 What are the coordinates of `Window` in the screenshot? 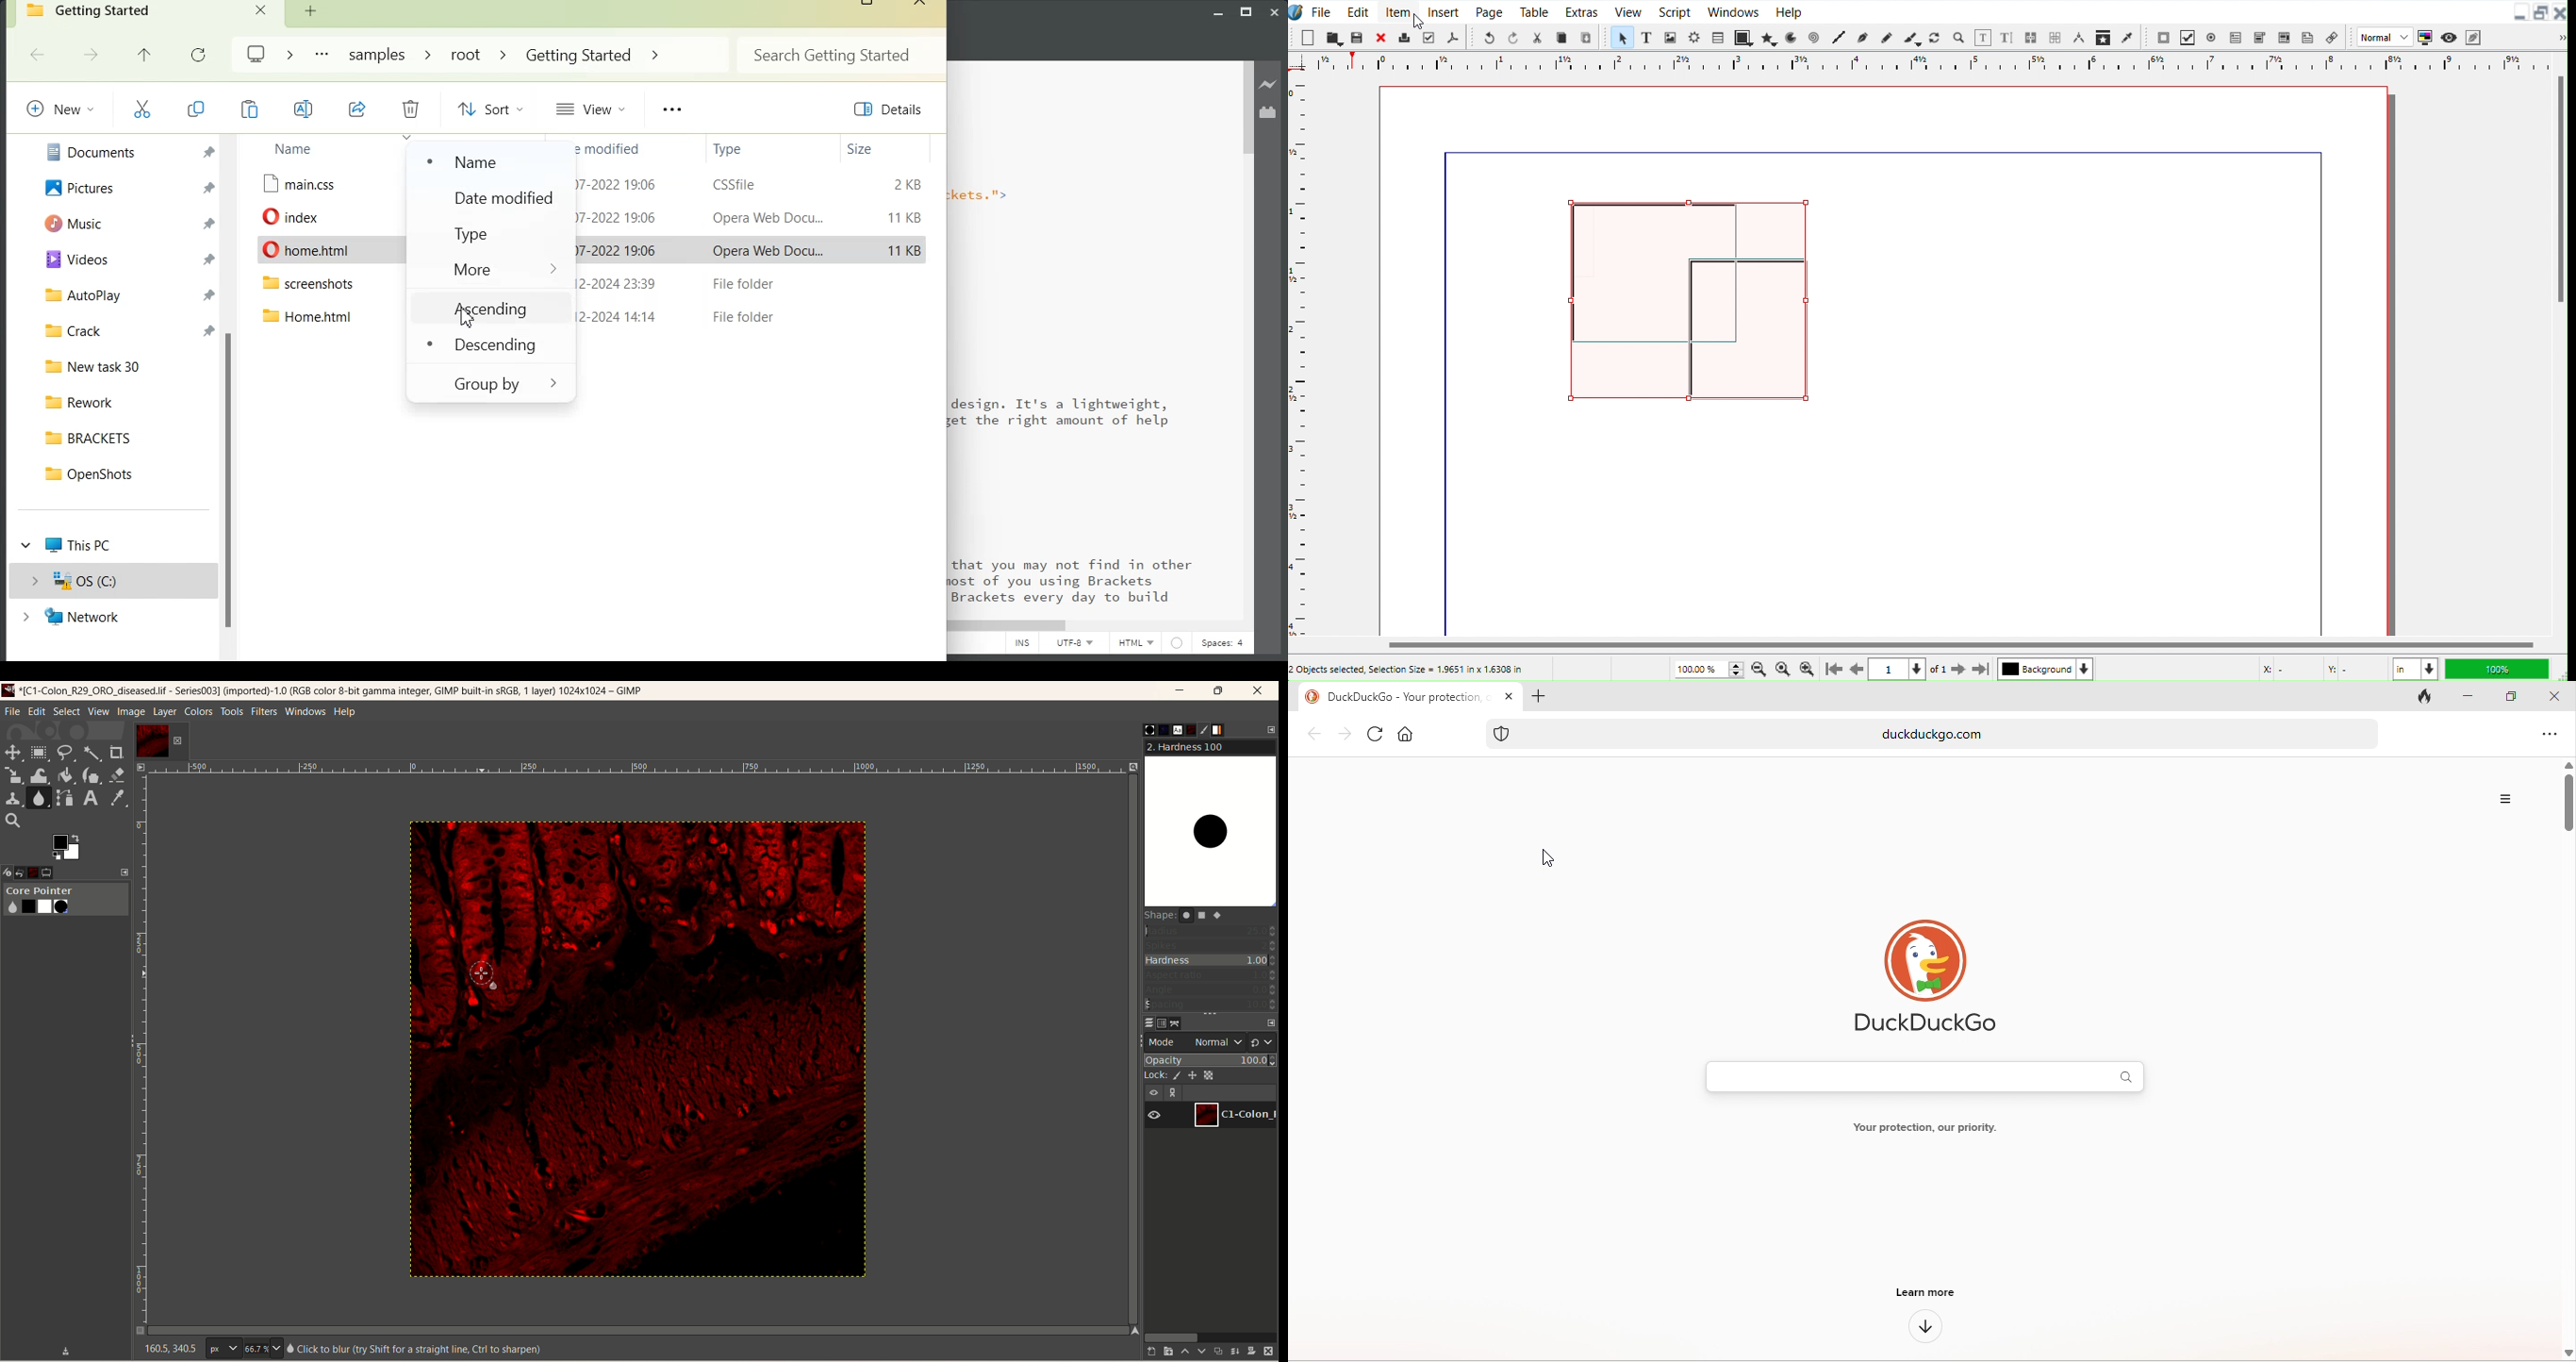 It's located at (1734, 11).